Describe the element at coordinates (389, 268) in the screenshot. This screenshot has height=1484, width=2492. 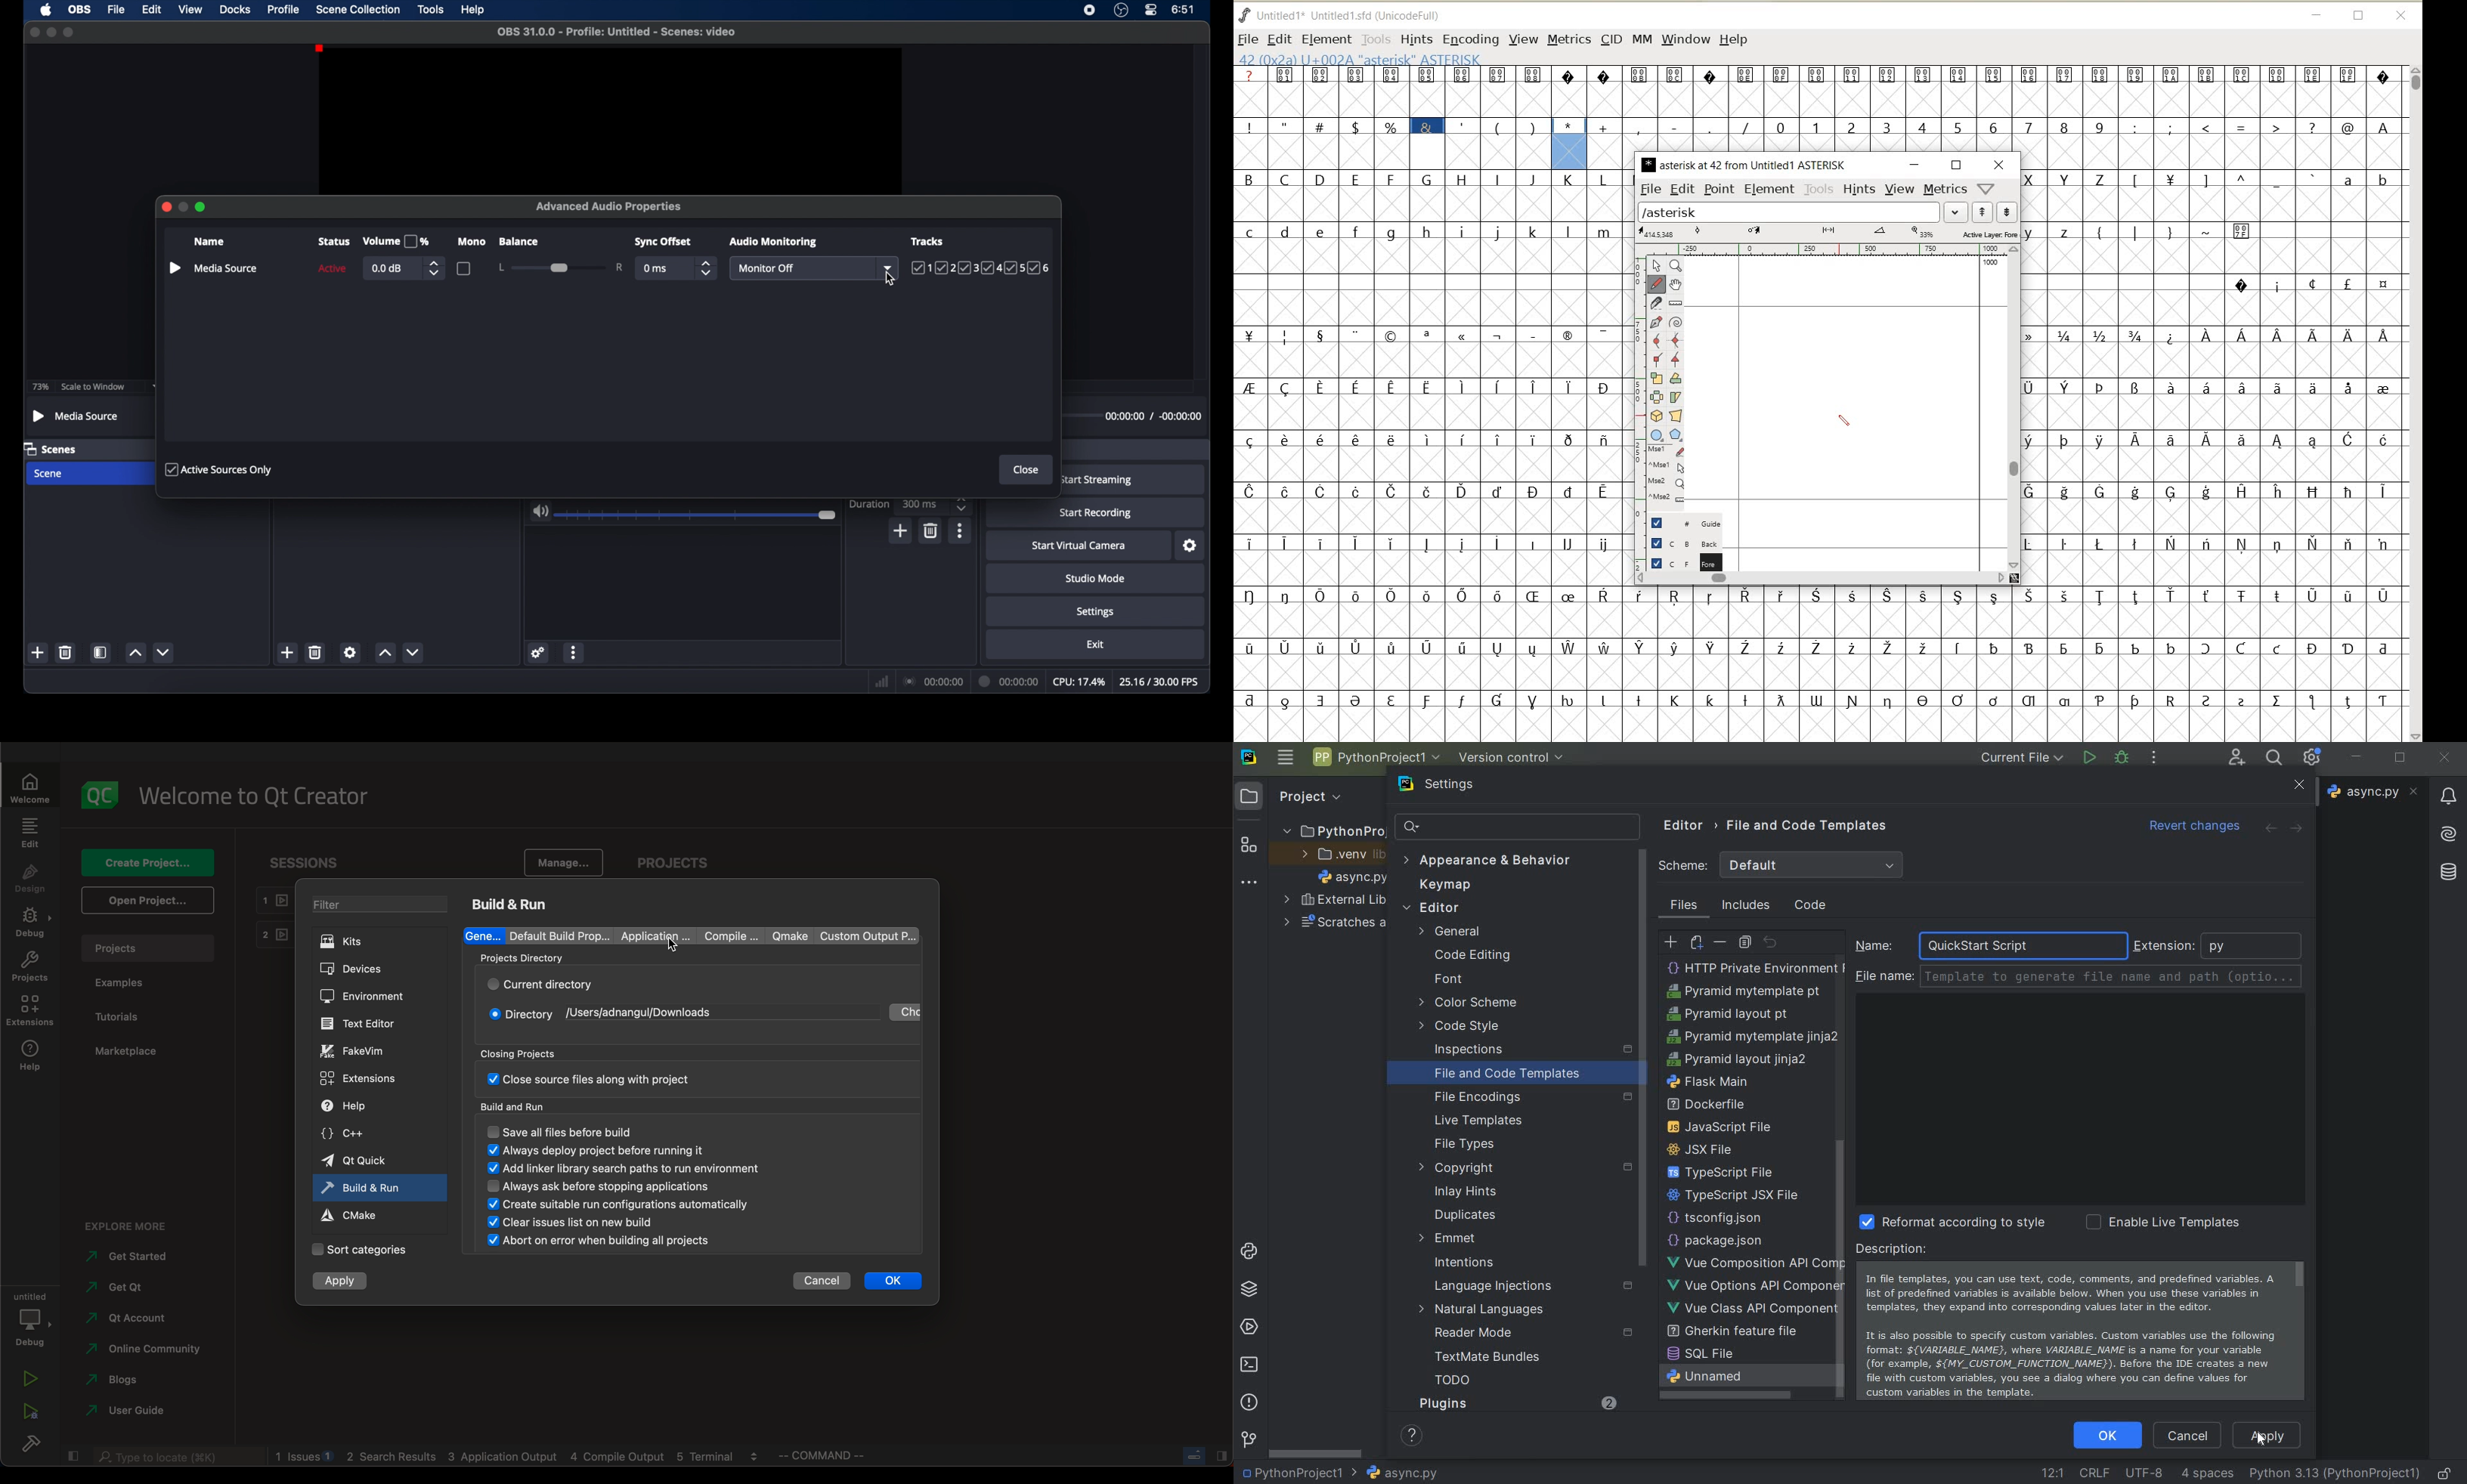
I see `0.0db` at that location.